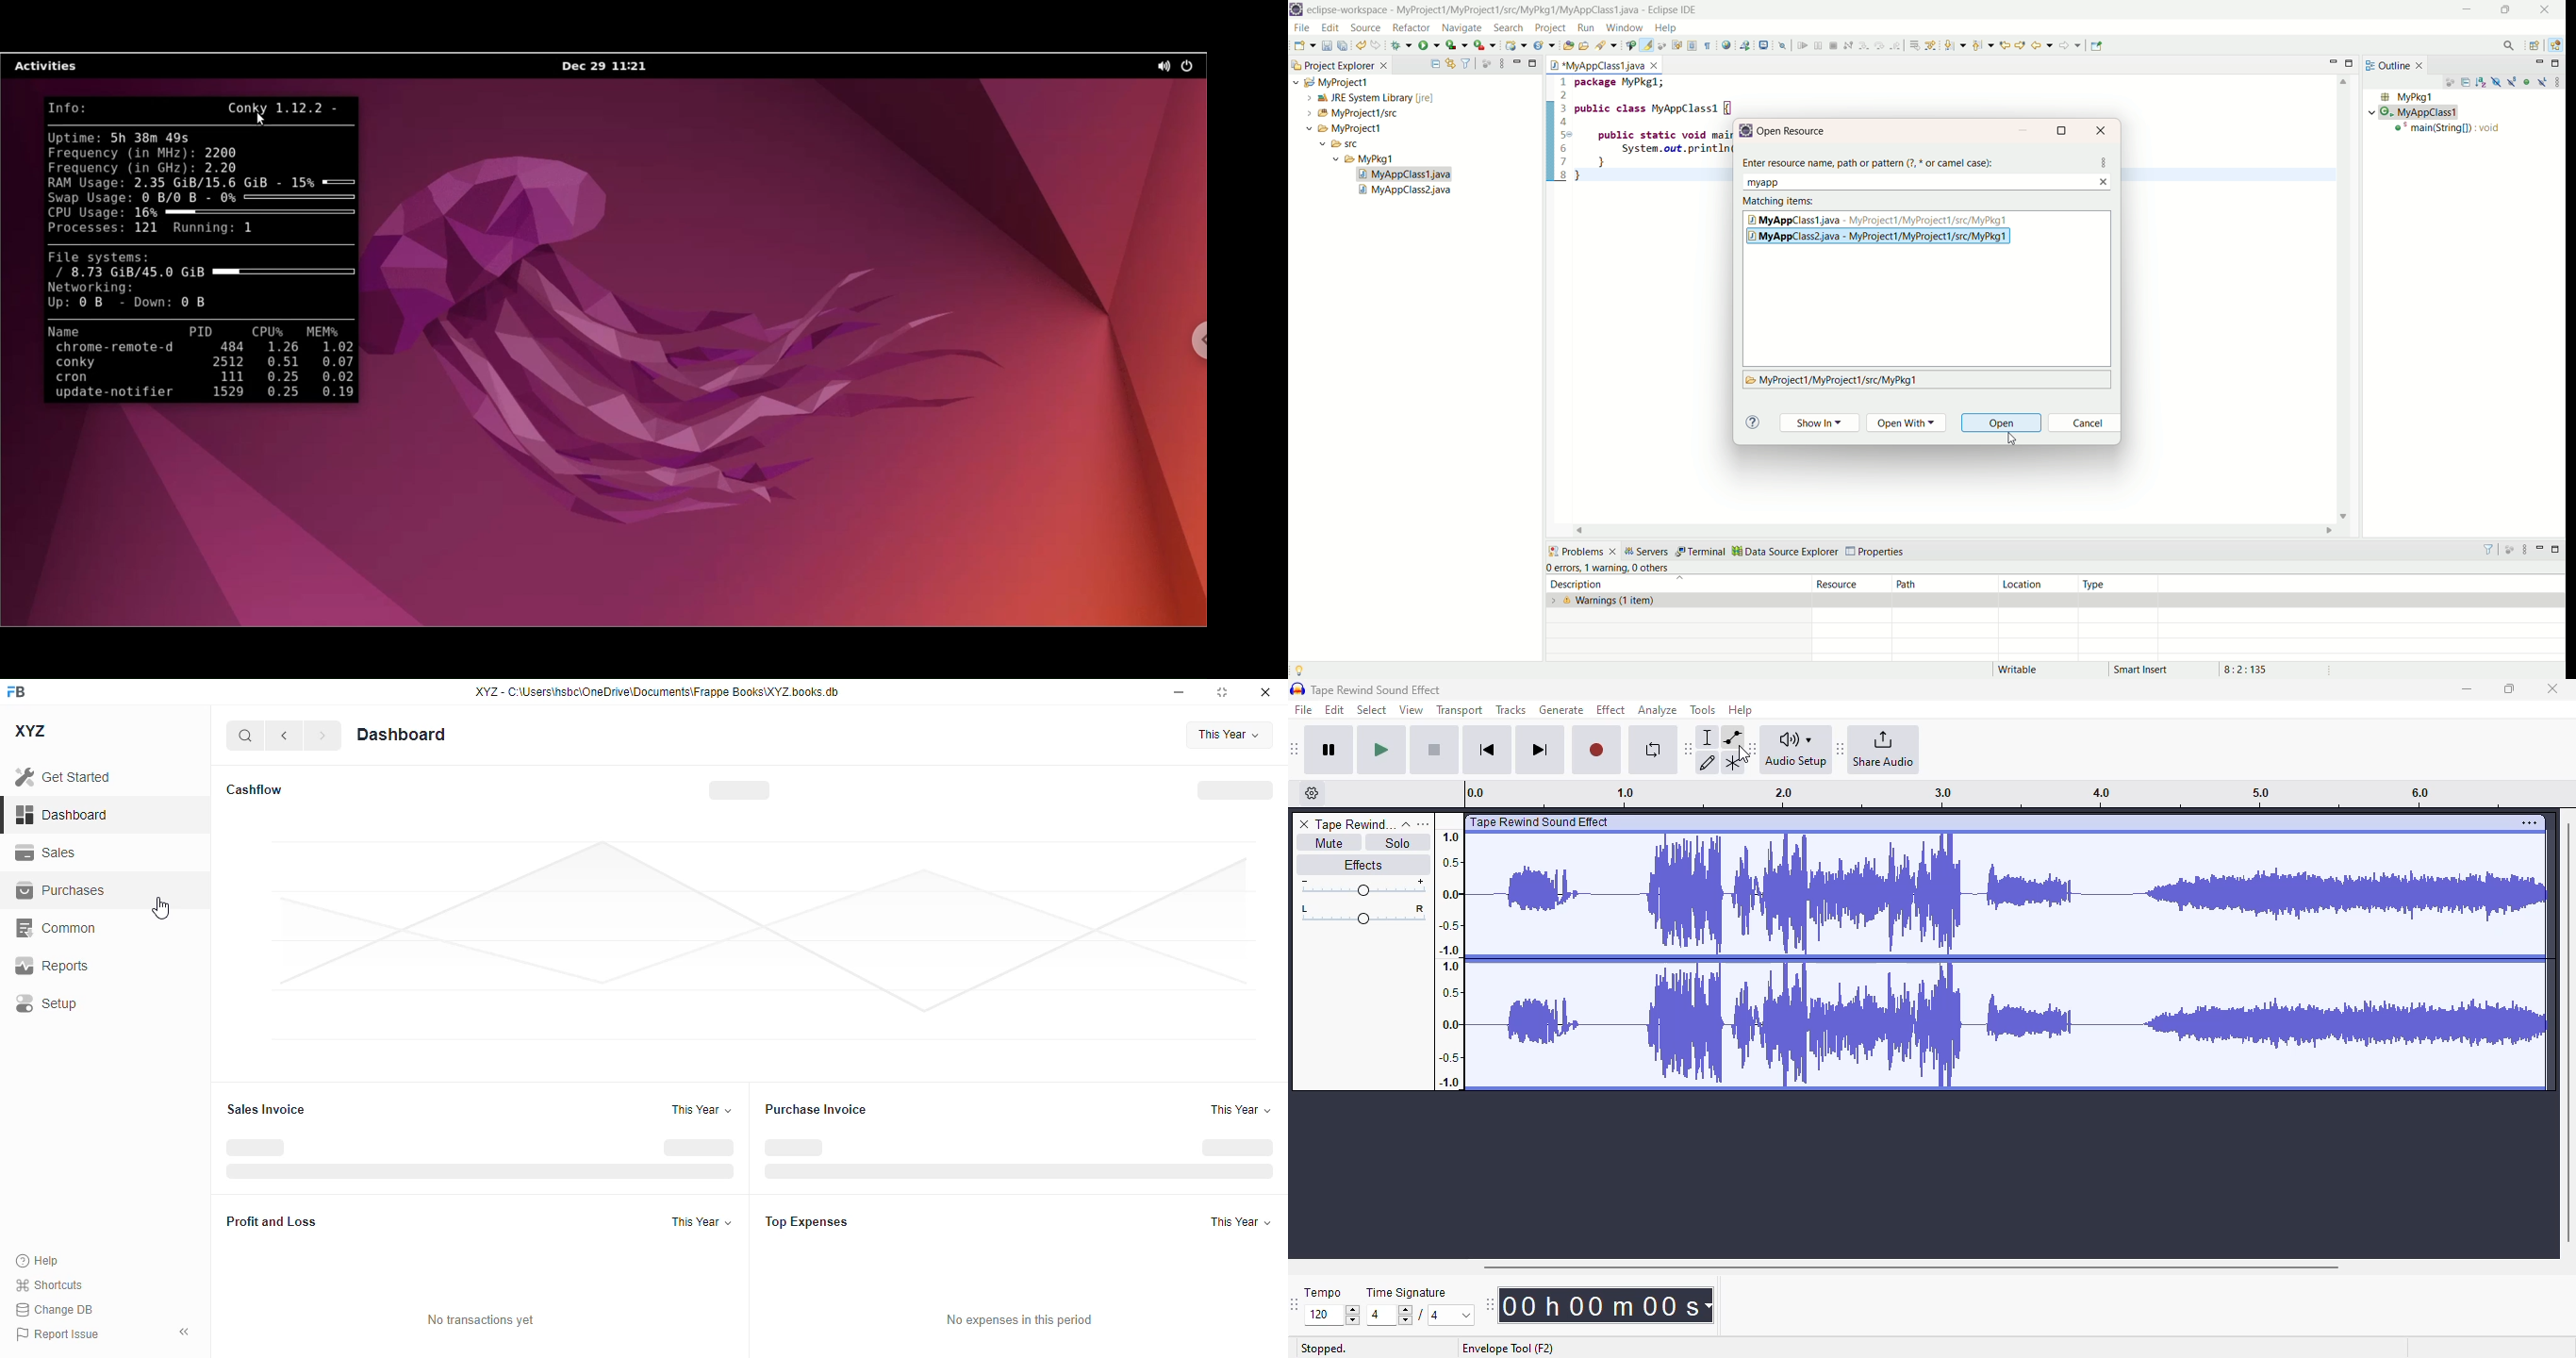  I want to click on select, so click(1372, 709).